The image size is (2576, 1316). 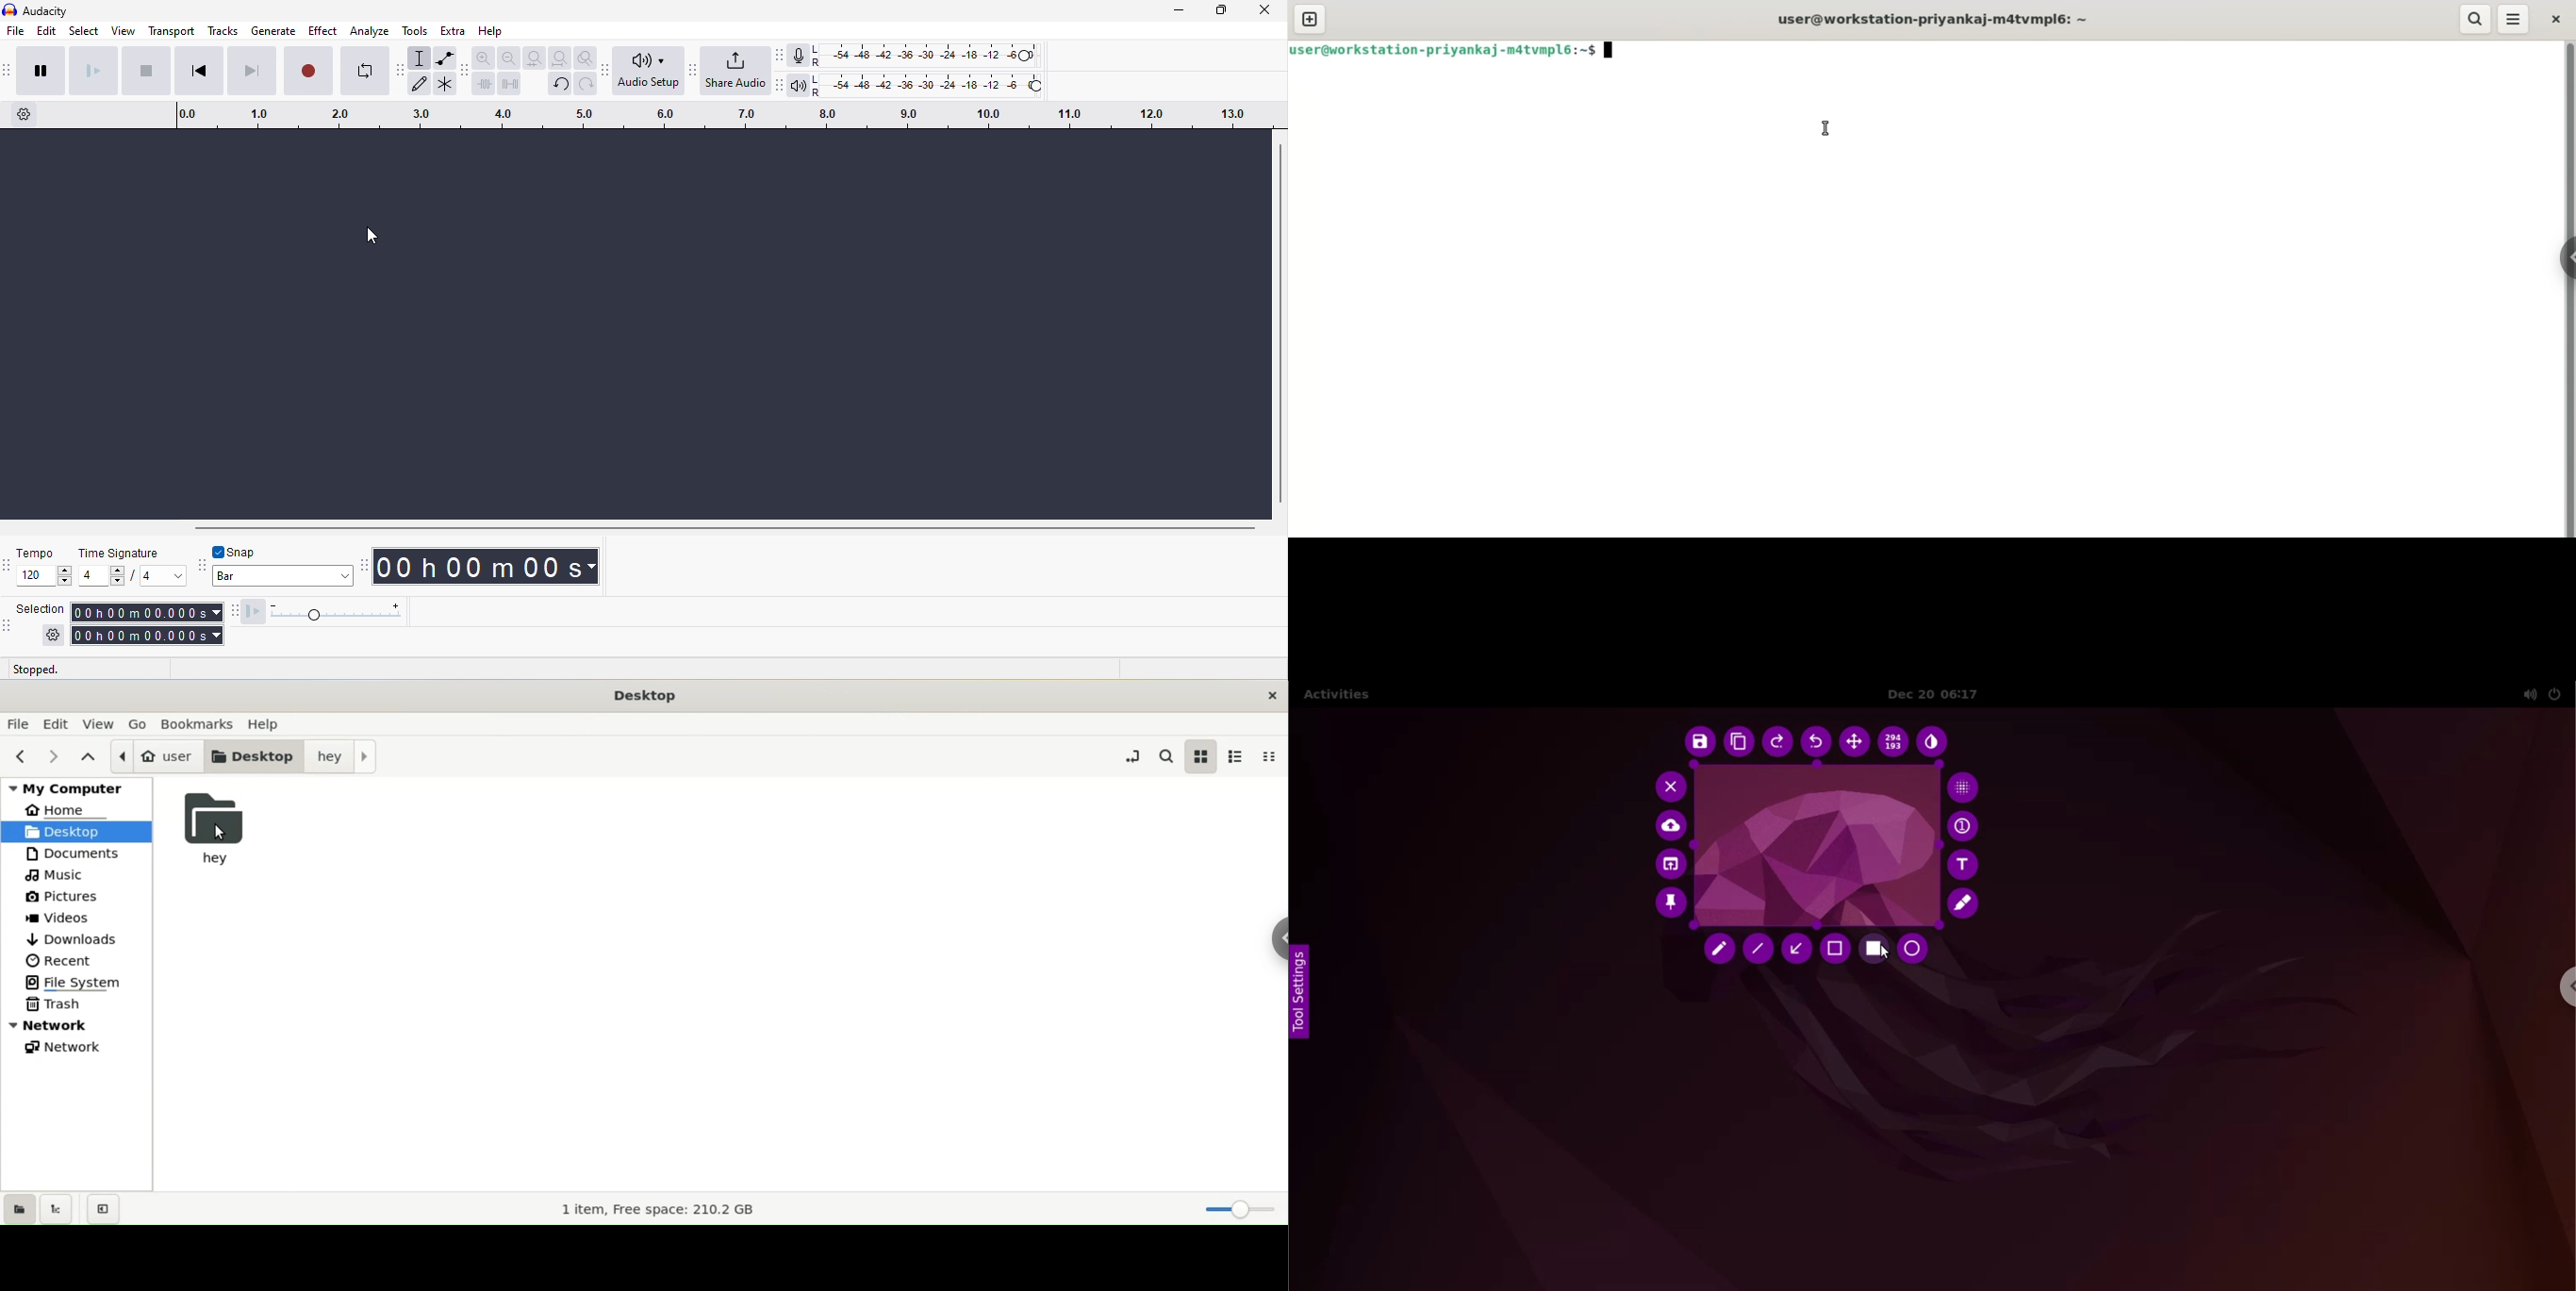 I want to click on zoom toggle, so click(x=588, y=58).